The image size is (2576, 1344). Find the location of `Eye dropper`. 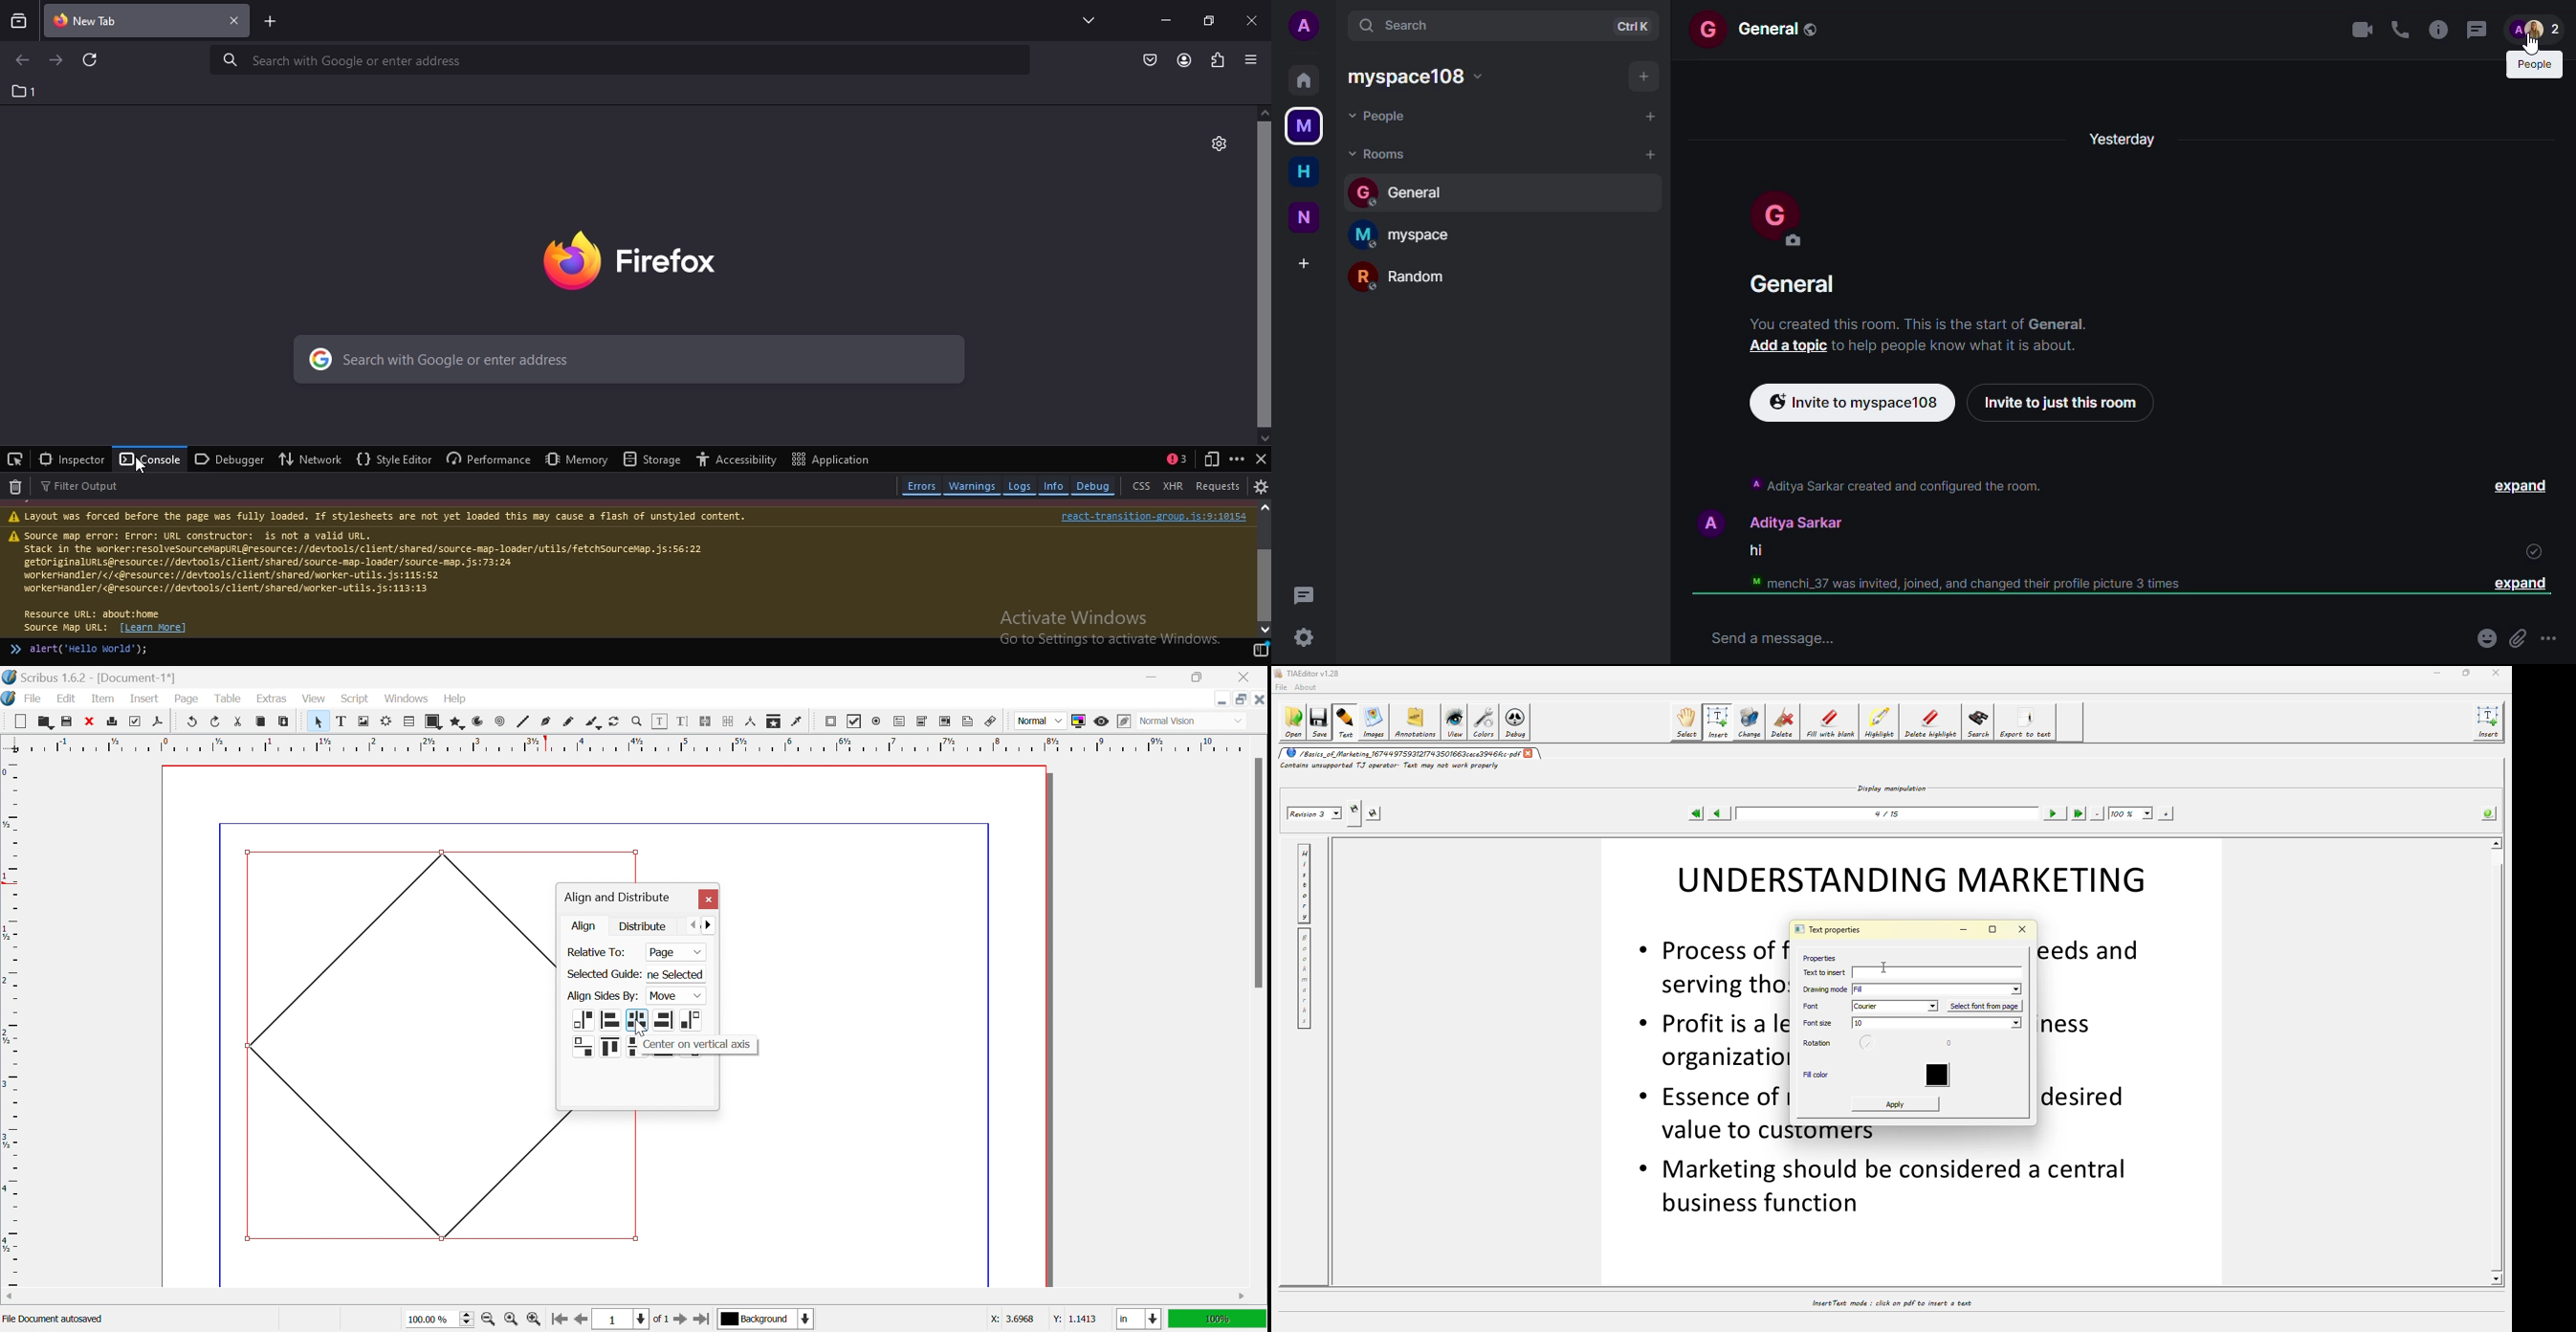

Eye dropper is located at coordinates (799, 722).